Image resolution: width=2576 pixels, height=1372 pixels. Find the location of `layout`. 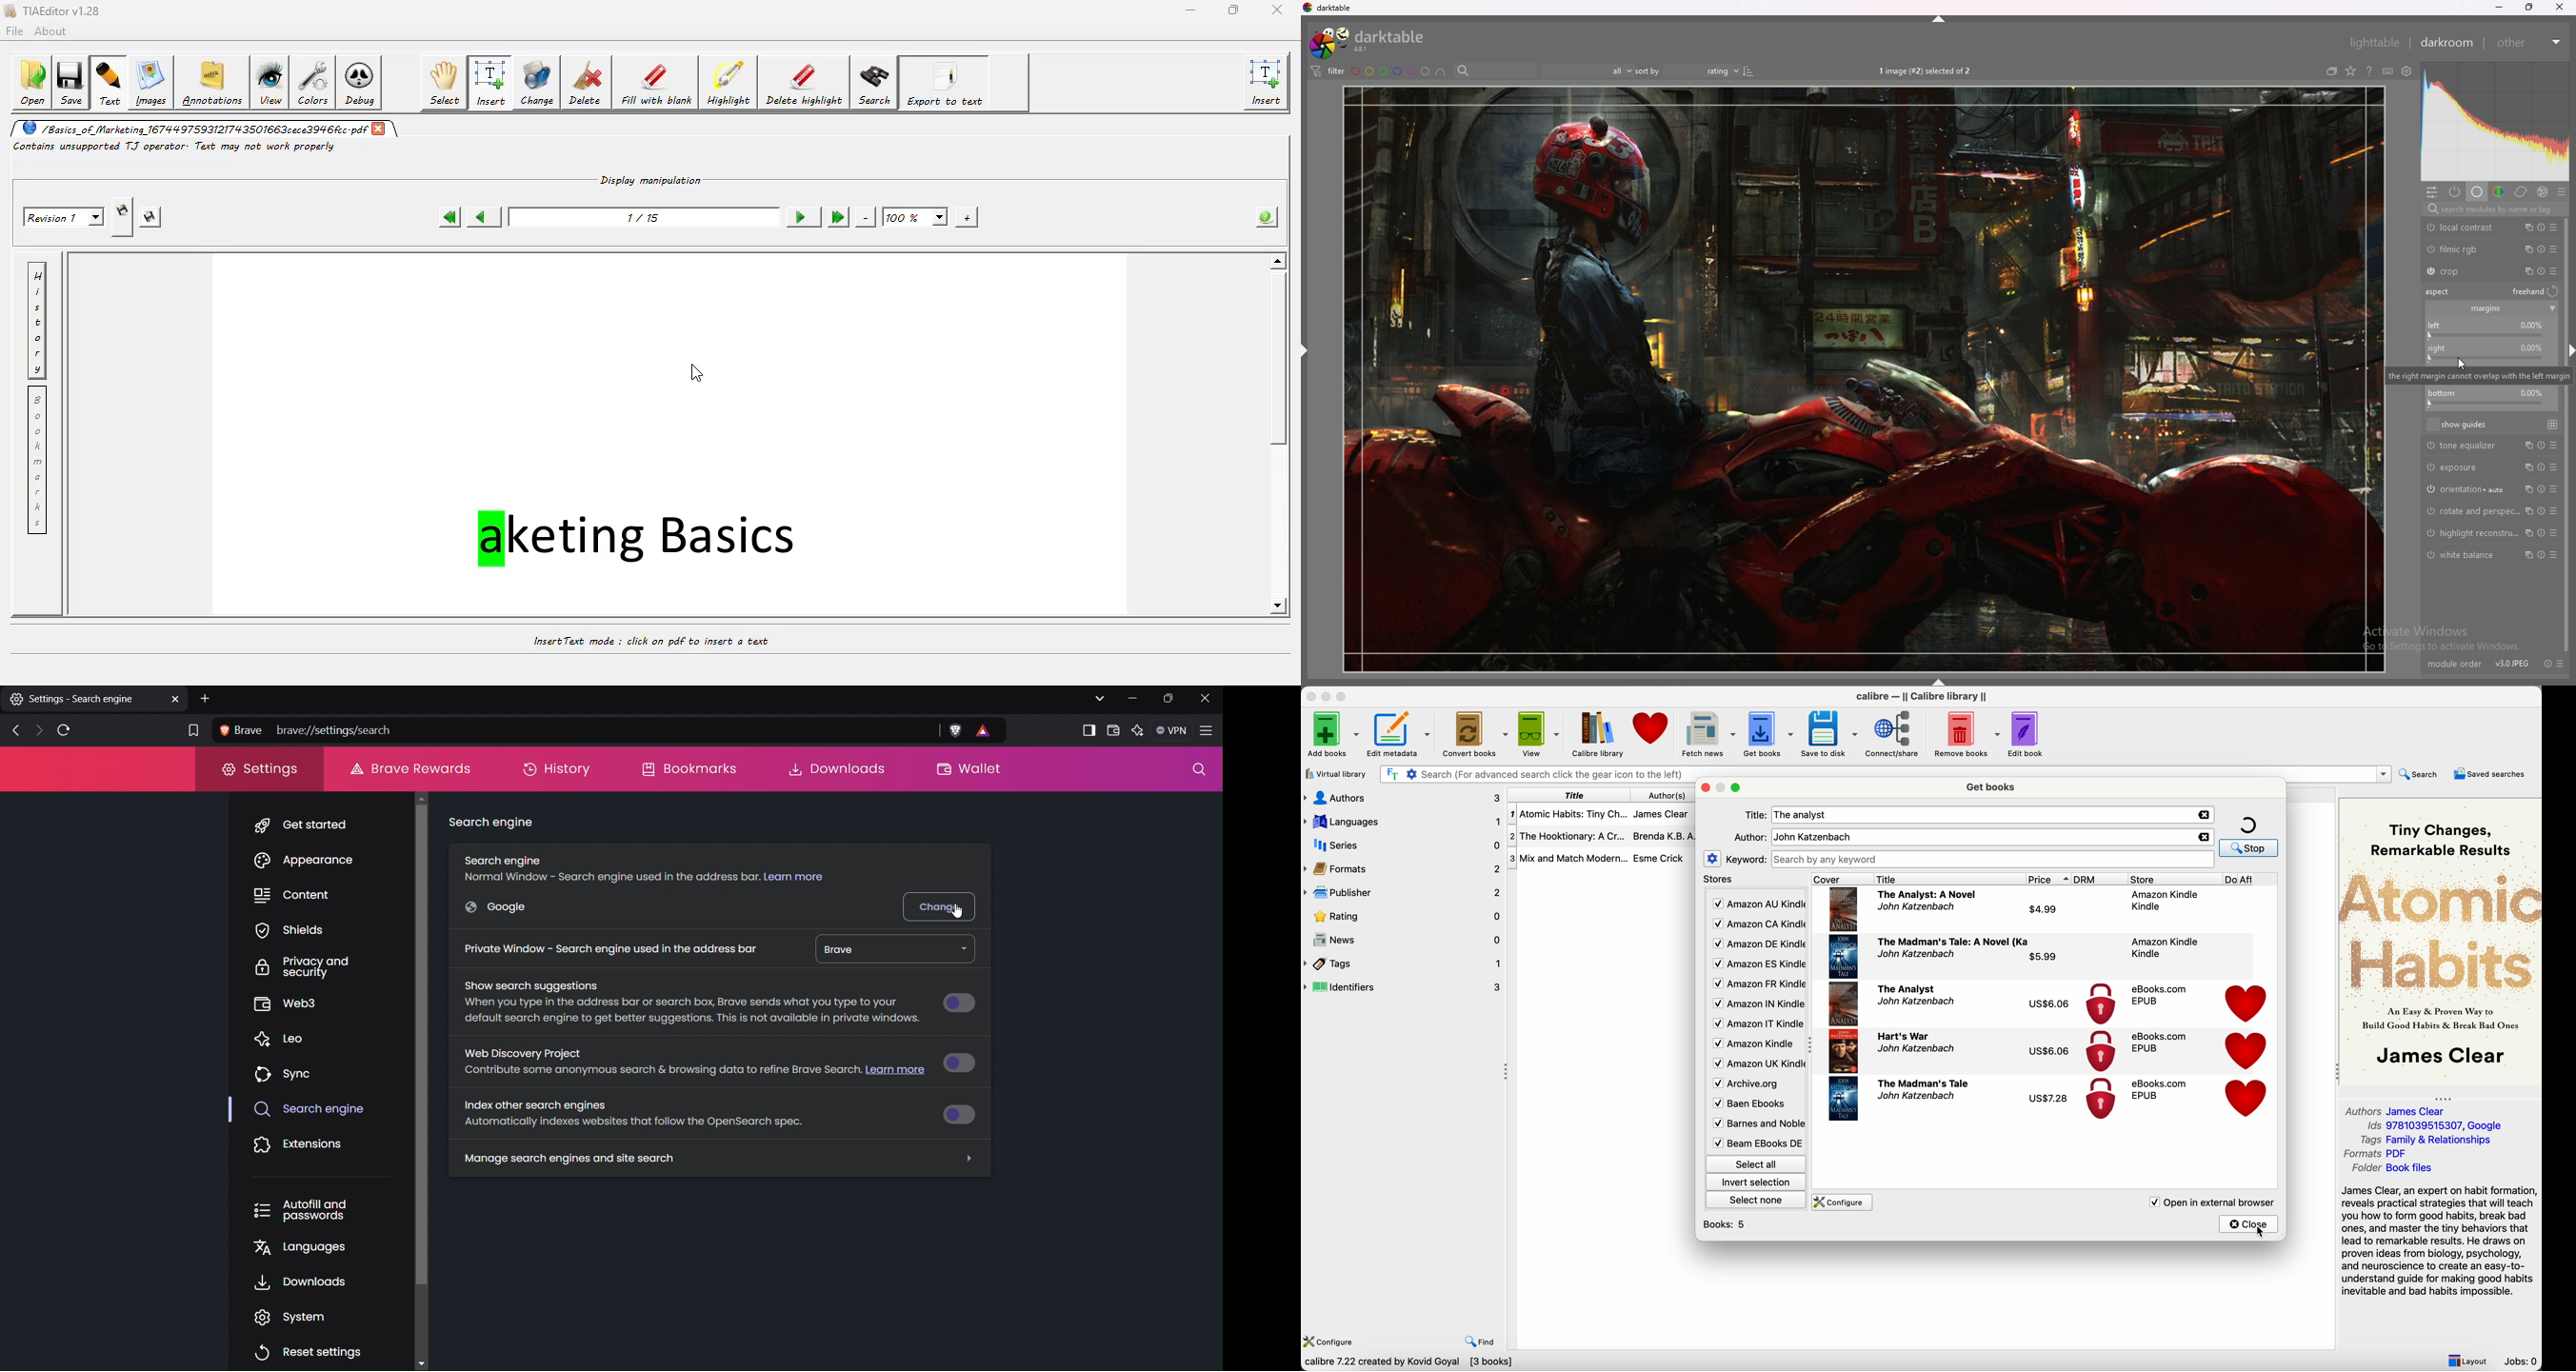

layout is located at coordinates (2468, 1361).